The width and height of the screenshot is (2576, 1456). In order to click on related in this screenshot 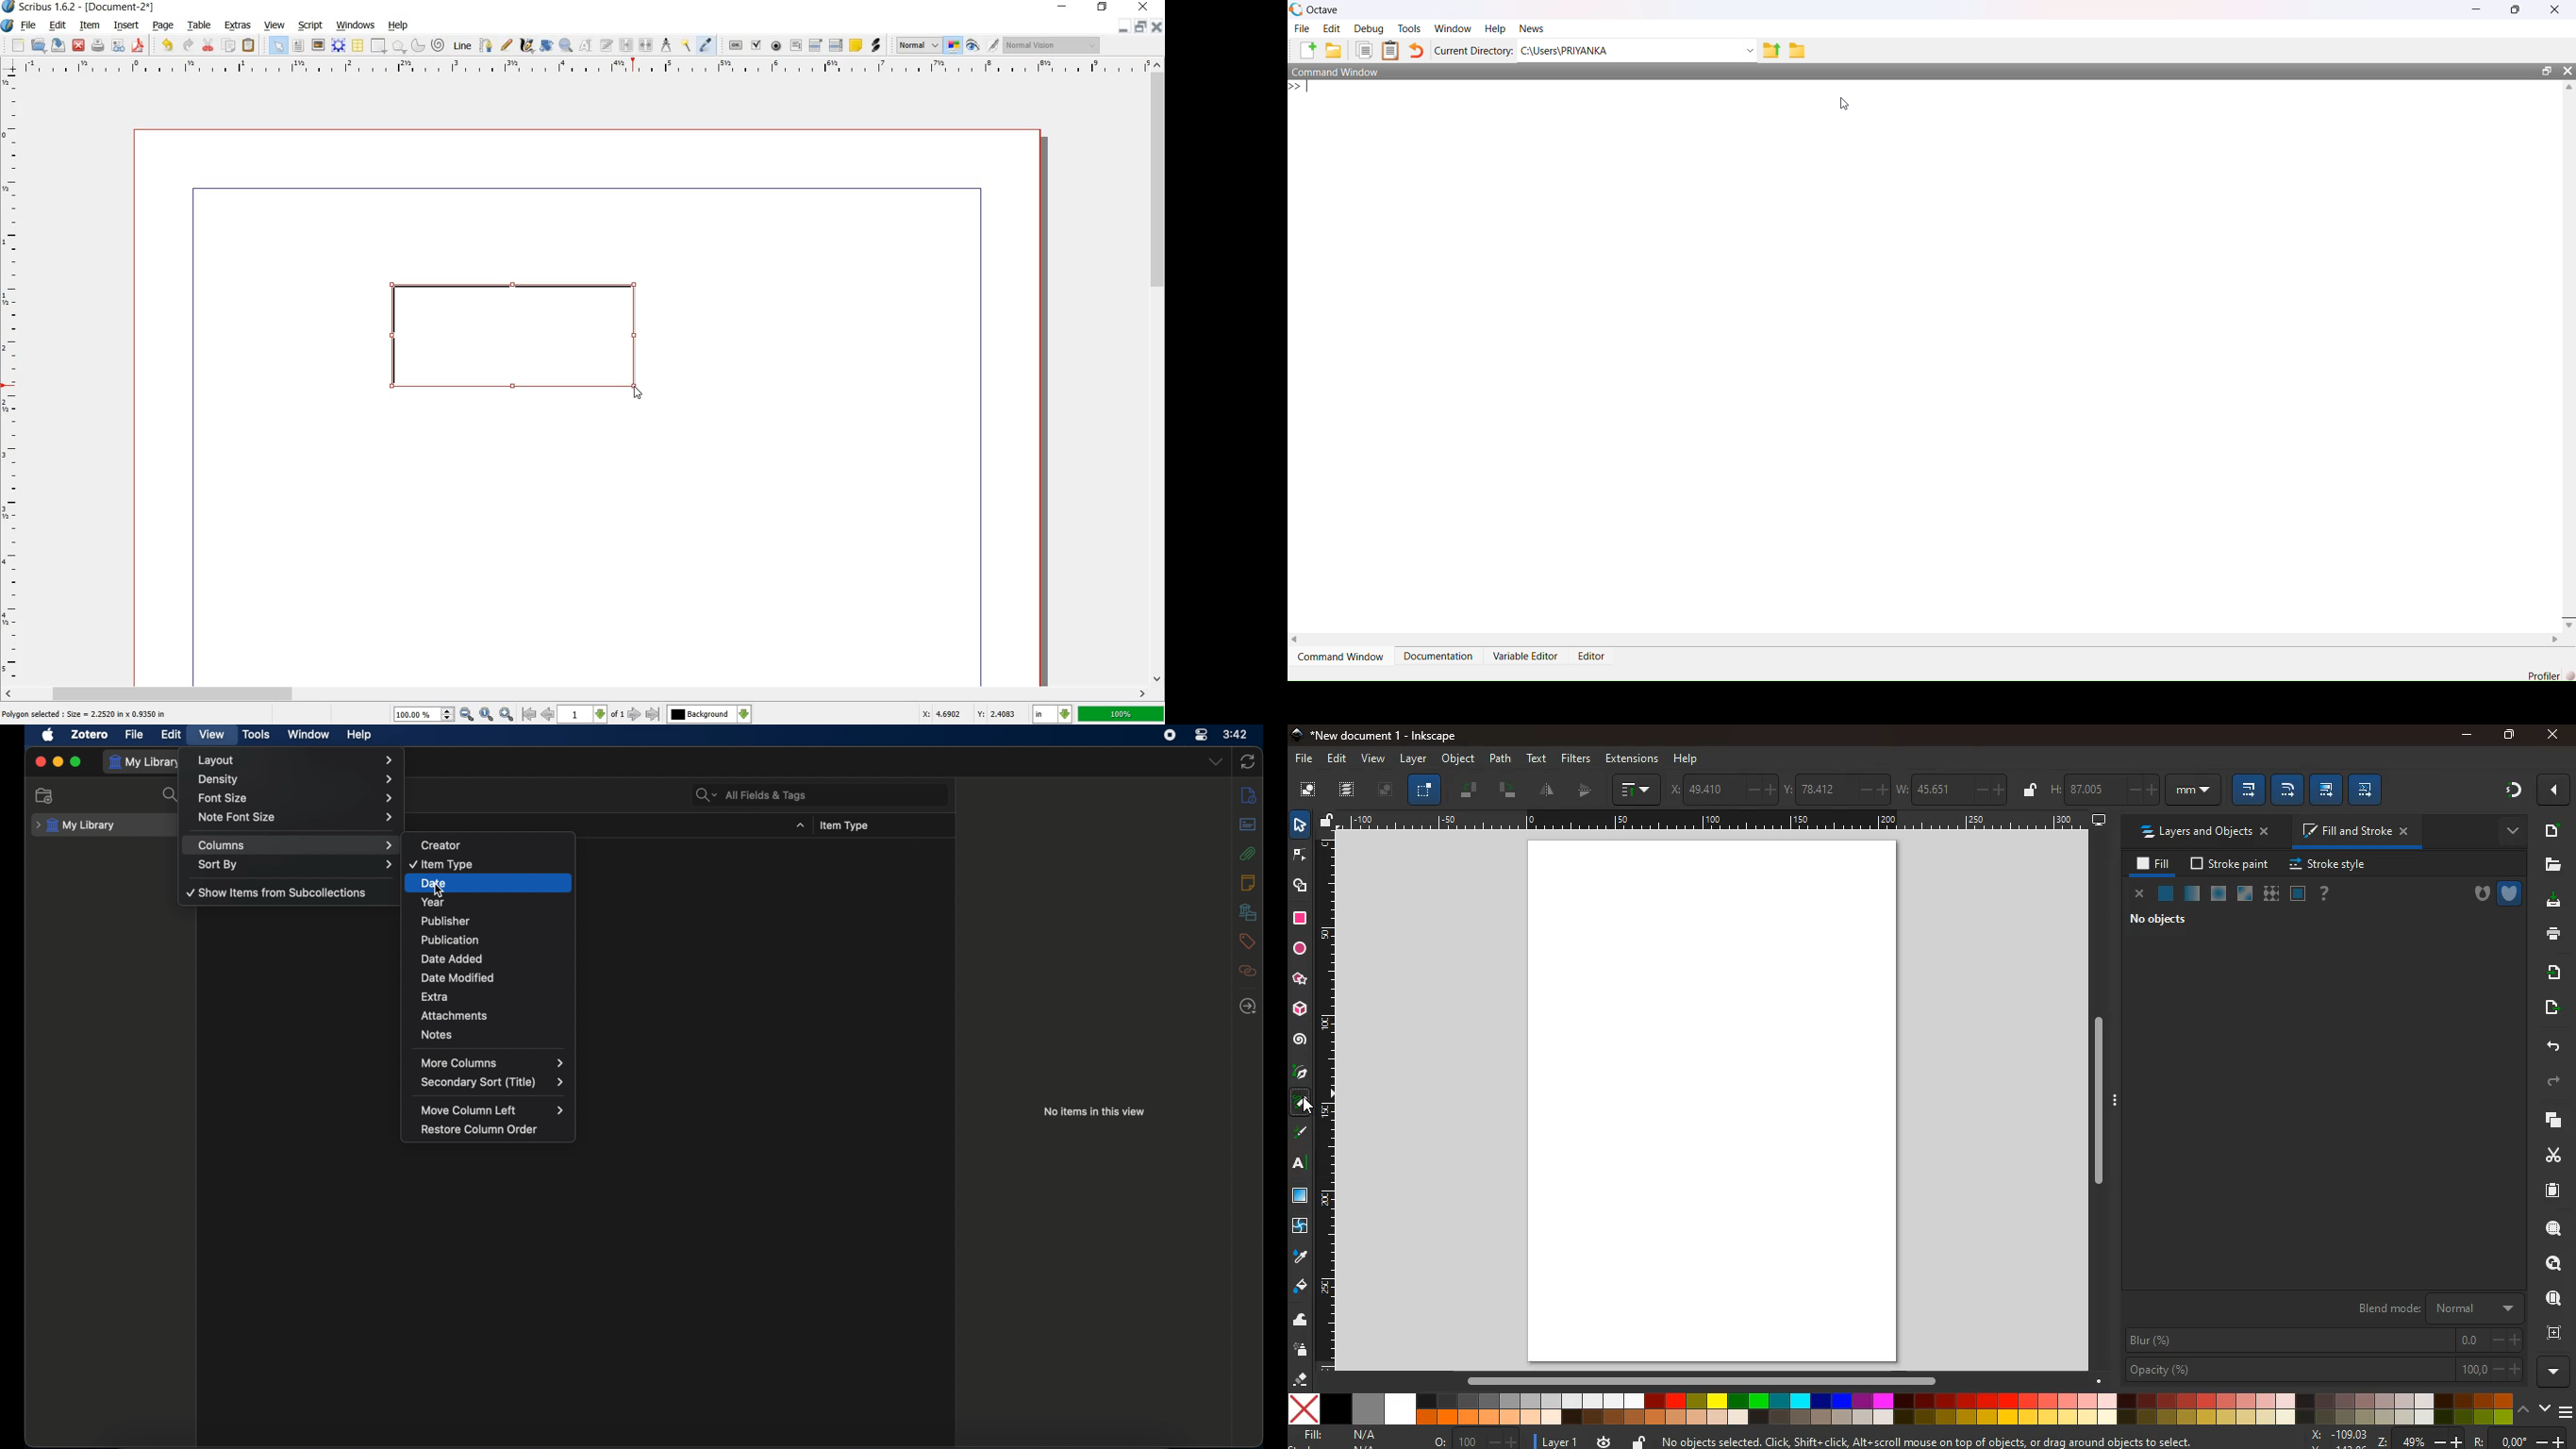, I will do `click(1247, 971)`.